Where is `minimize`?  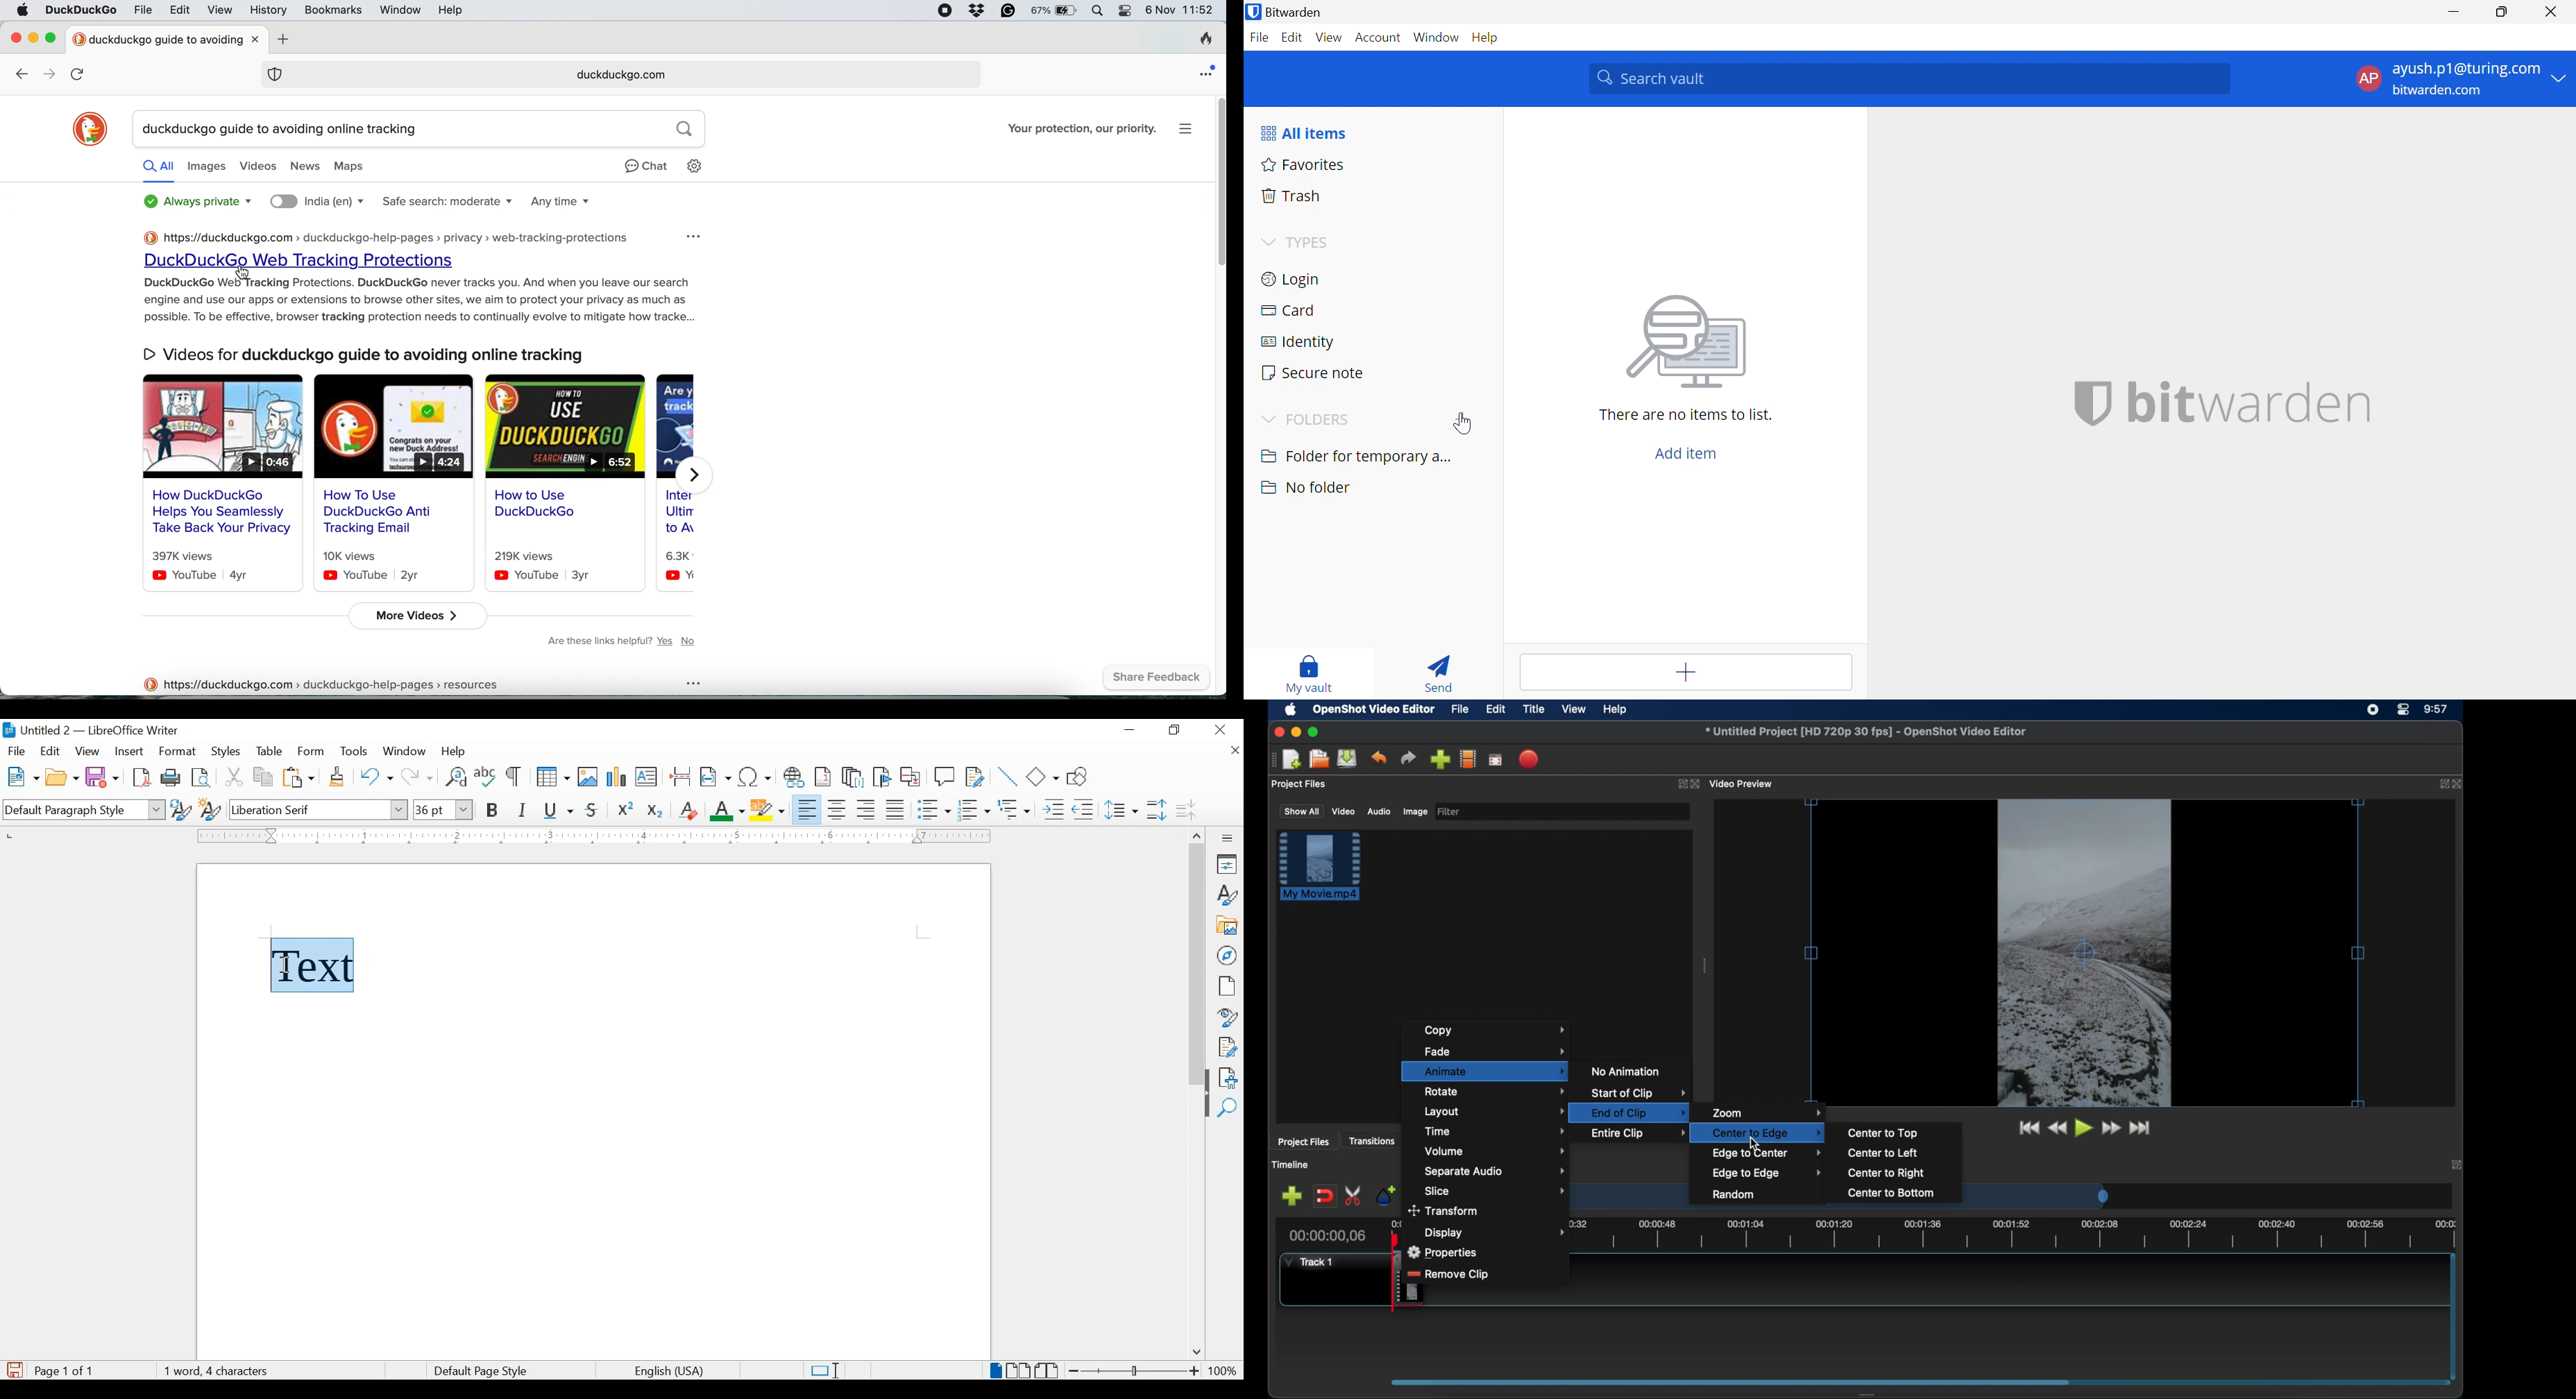
minimize is located at coordinates (1131, 730).